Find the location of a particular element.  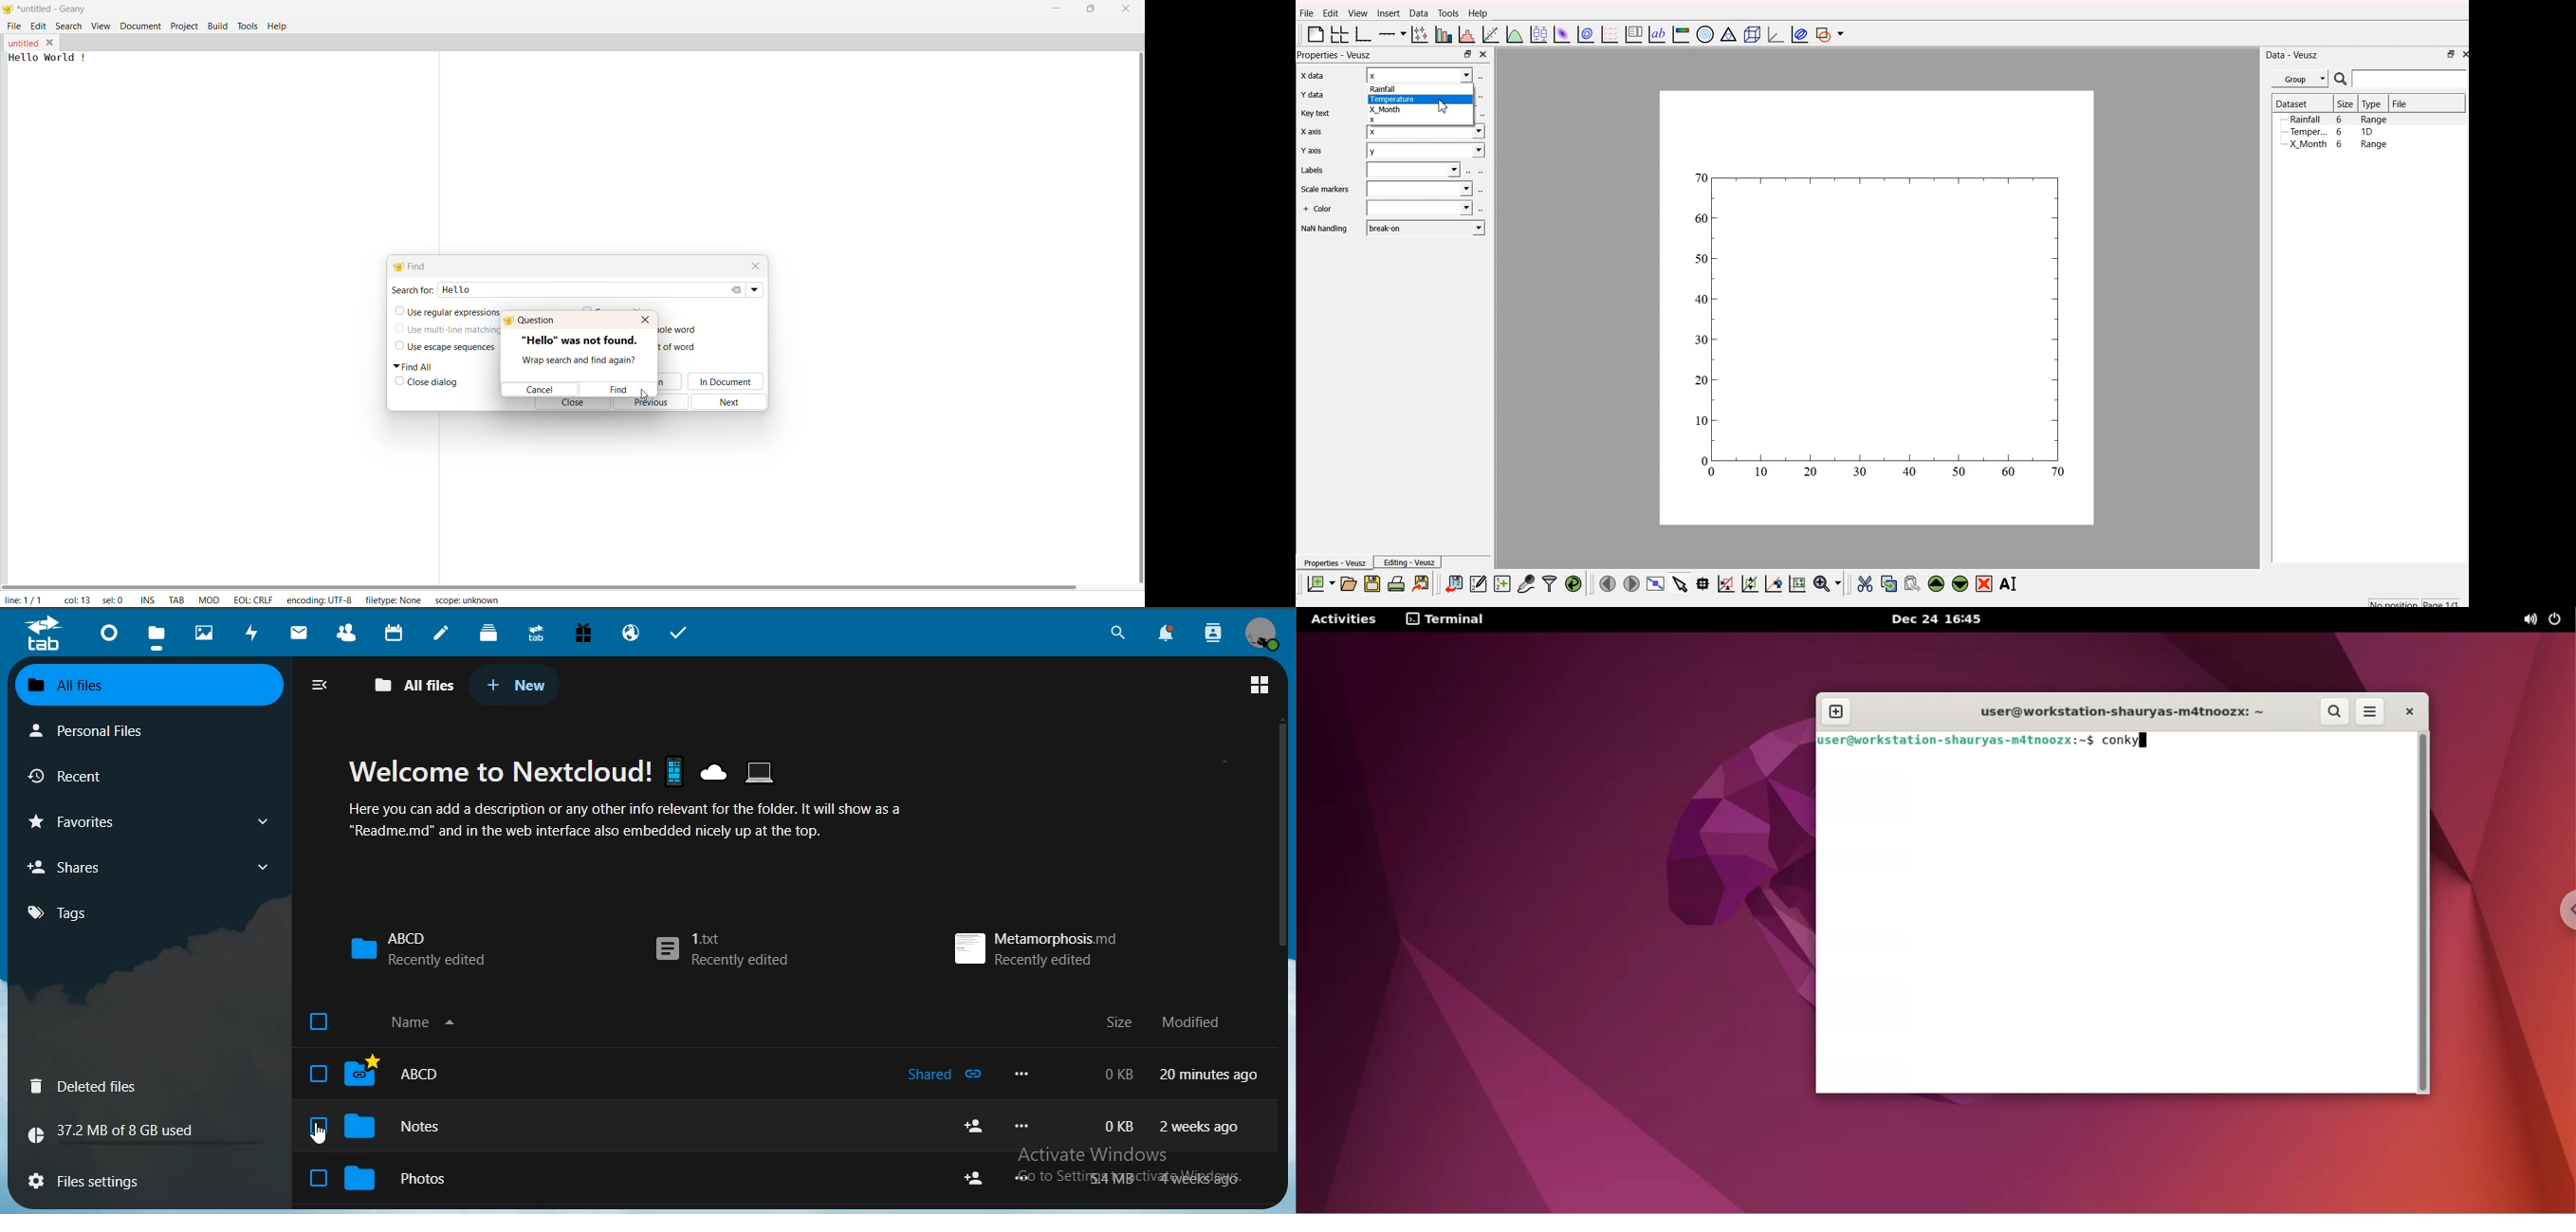

Rainfall[TemperatureX_Month x is located at coordinates (1424, 104).